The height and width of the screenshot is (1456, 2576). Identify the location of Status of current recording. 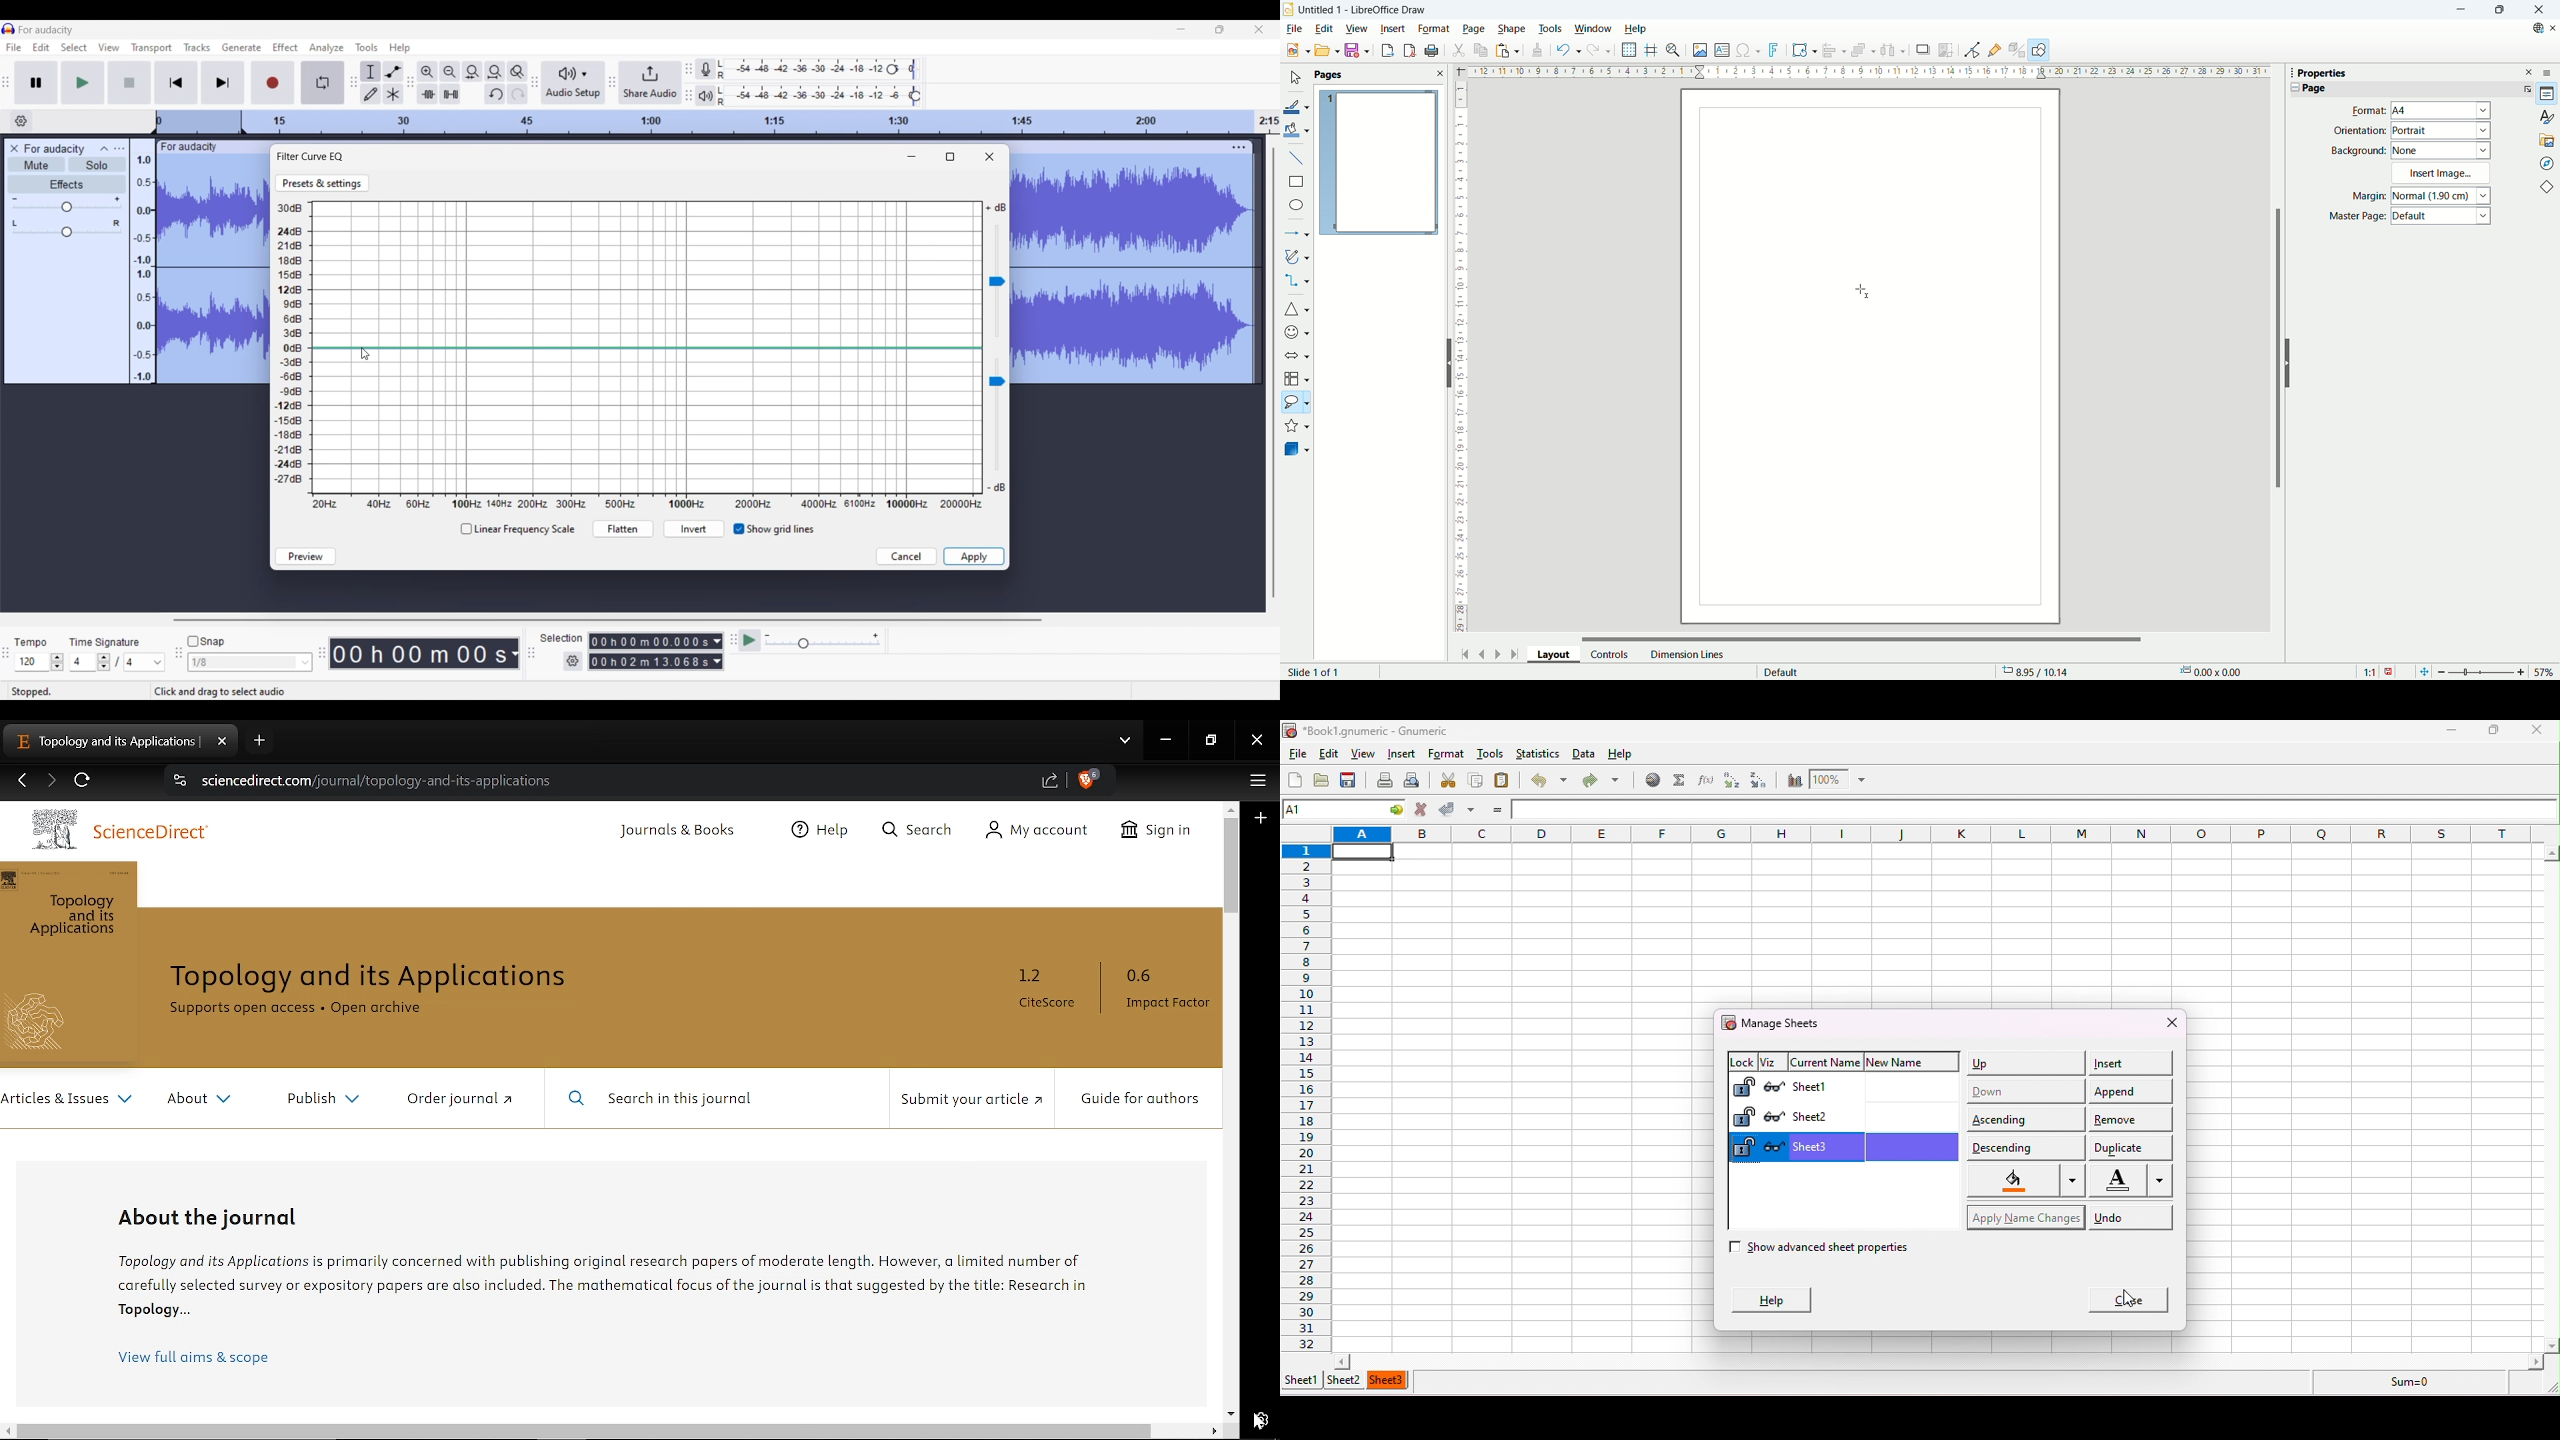
(77, 692).